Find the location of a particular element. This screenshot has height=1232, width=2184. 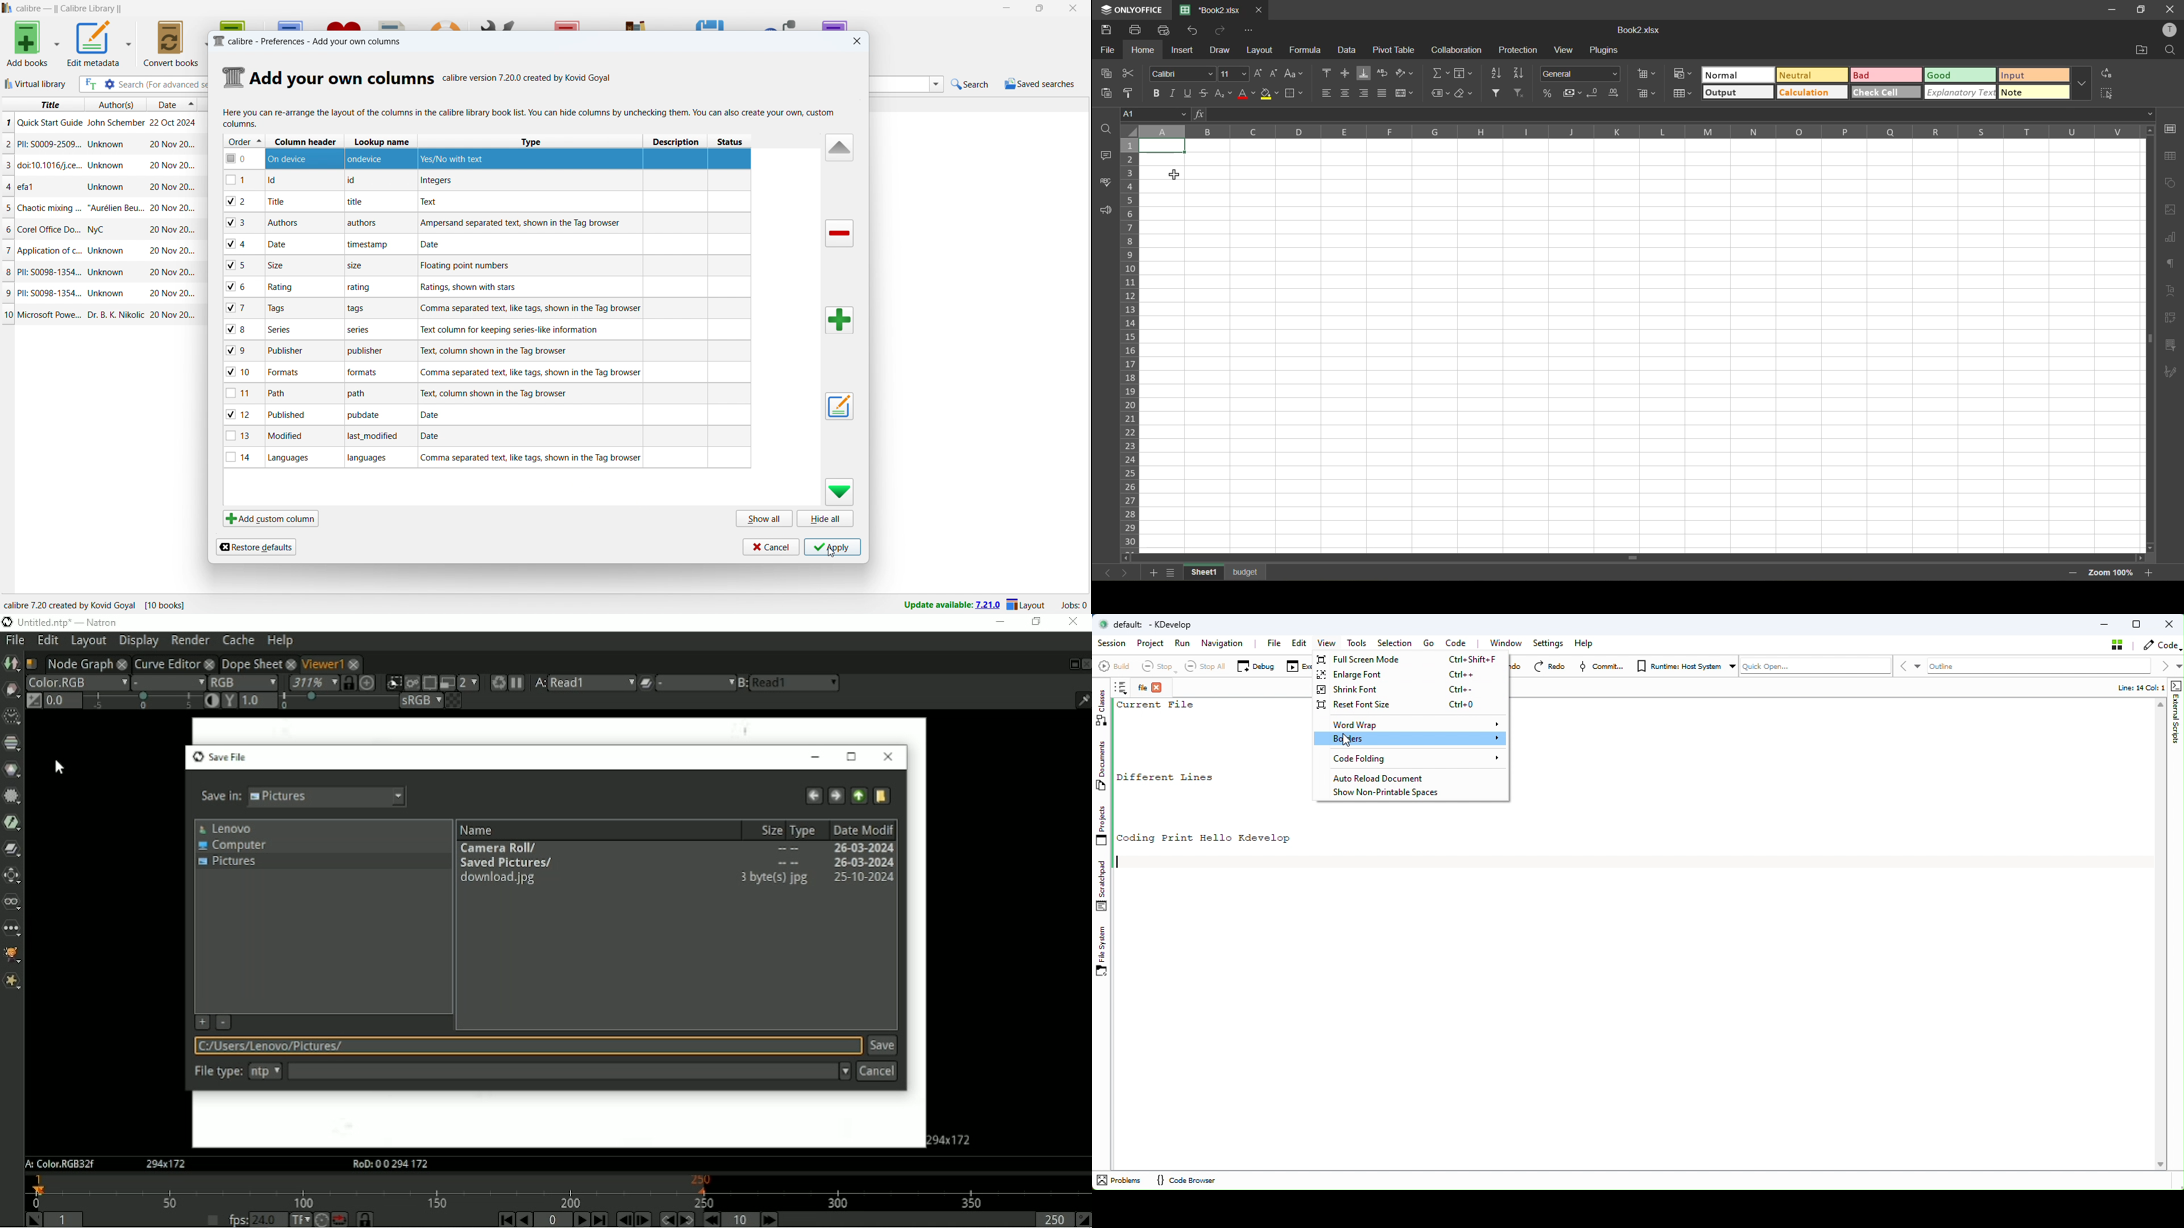

v. 7 Tags tags ‘Comma separated text, like tags, shown in the Tag browser is located at coordinates (486, 308).